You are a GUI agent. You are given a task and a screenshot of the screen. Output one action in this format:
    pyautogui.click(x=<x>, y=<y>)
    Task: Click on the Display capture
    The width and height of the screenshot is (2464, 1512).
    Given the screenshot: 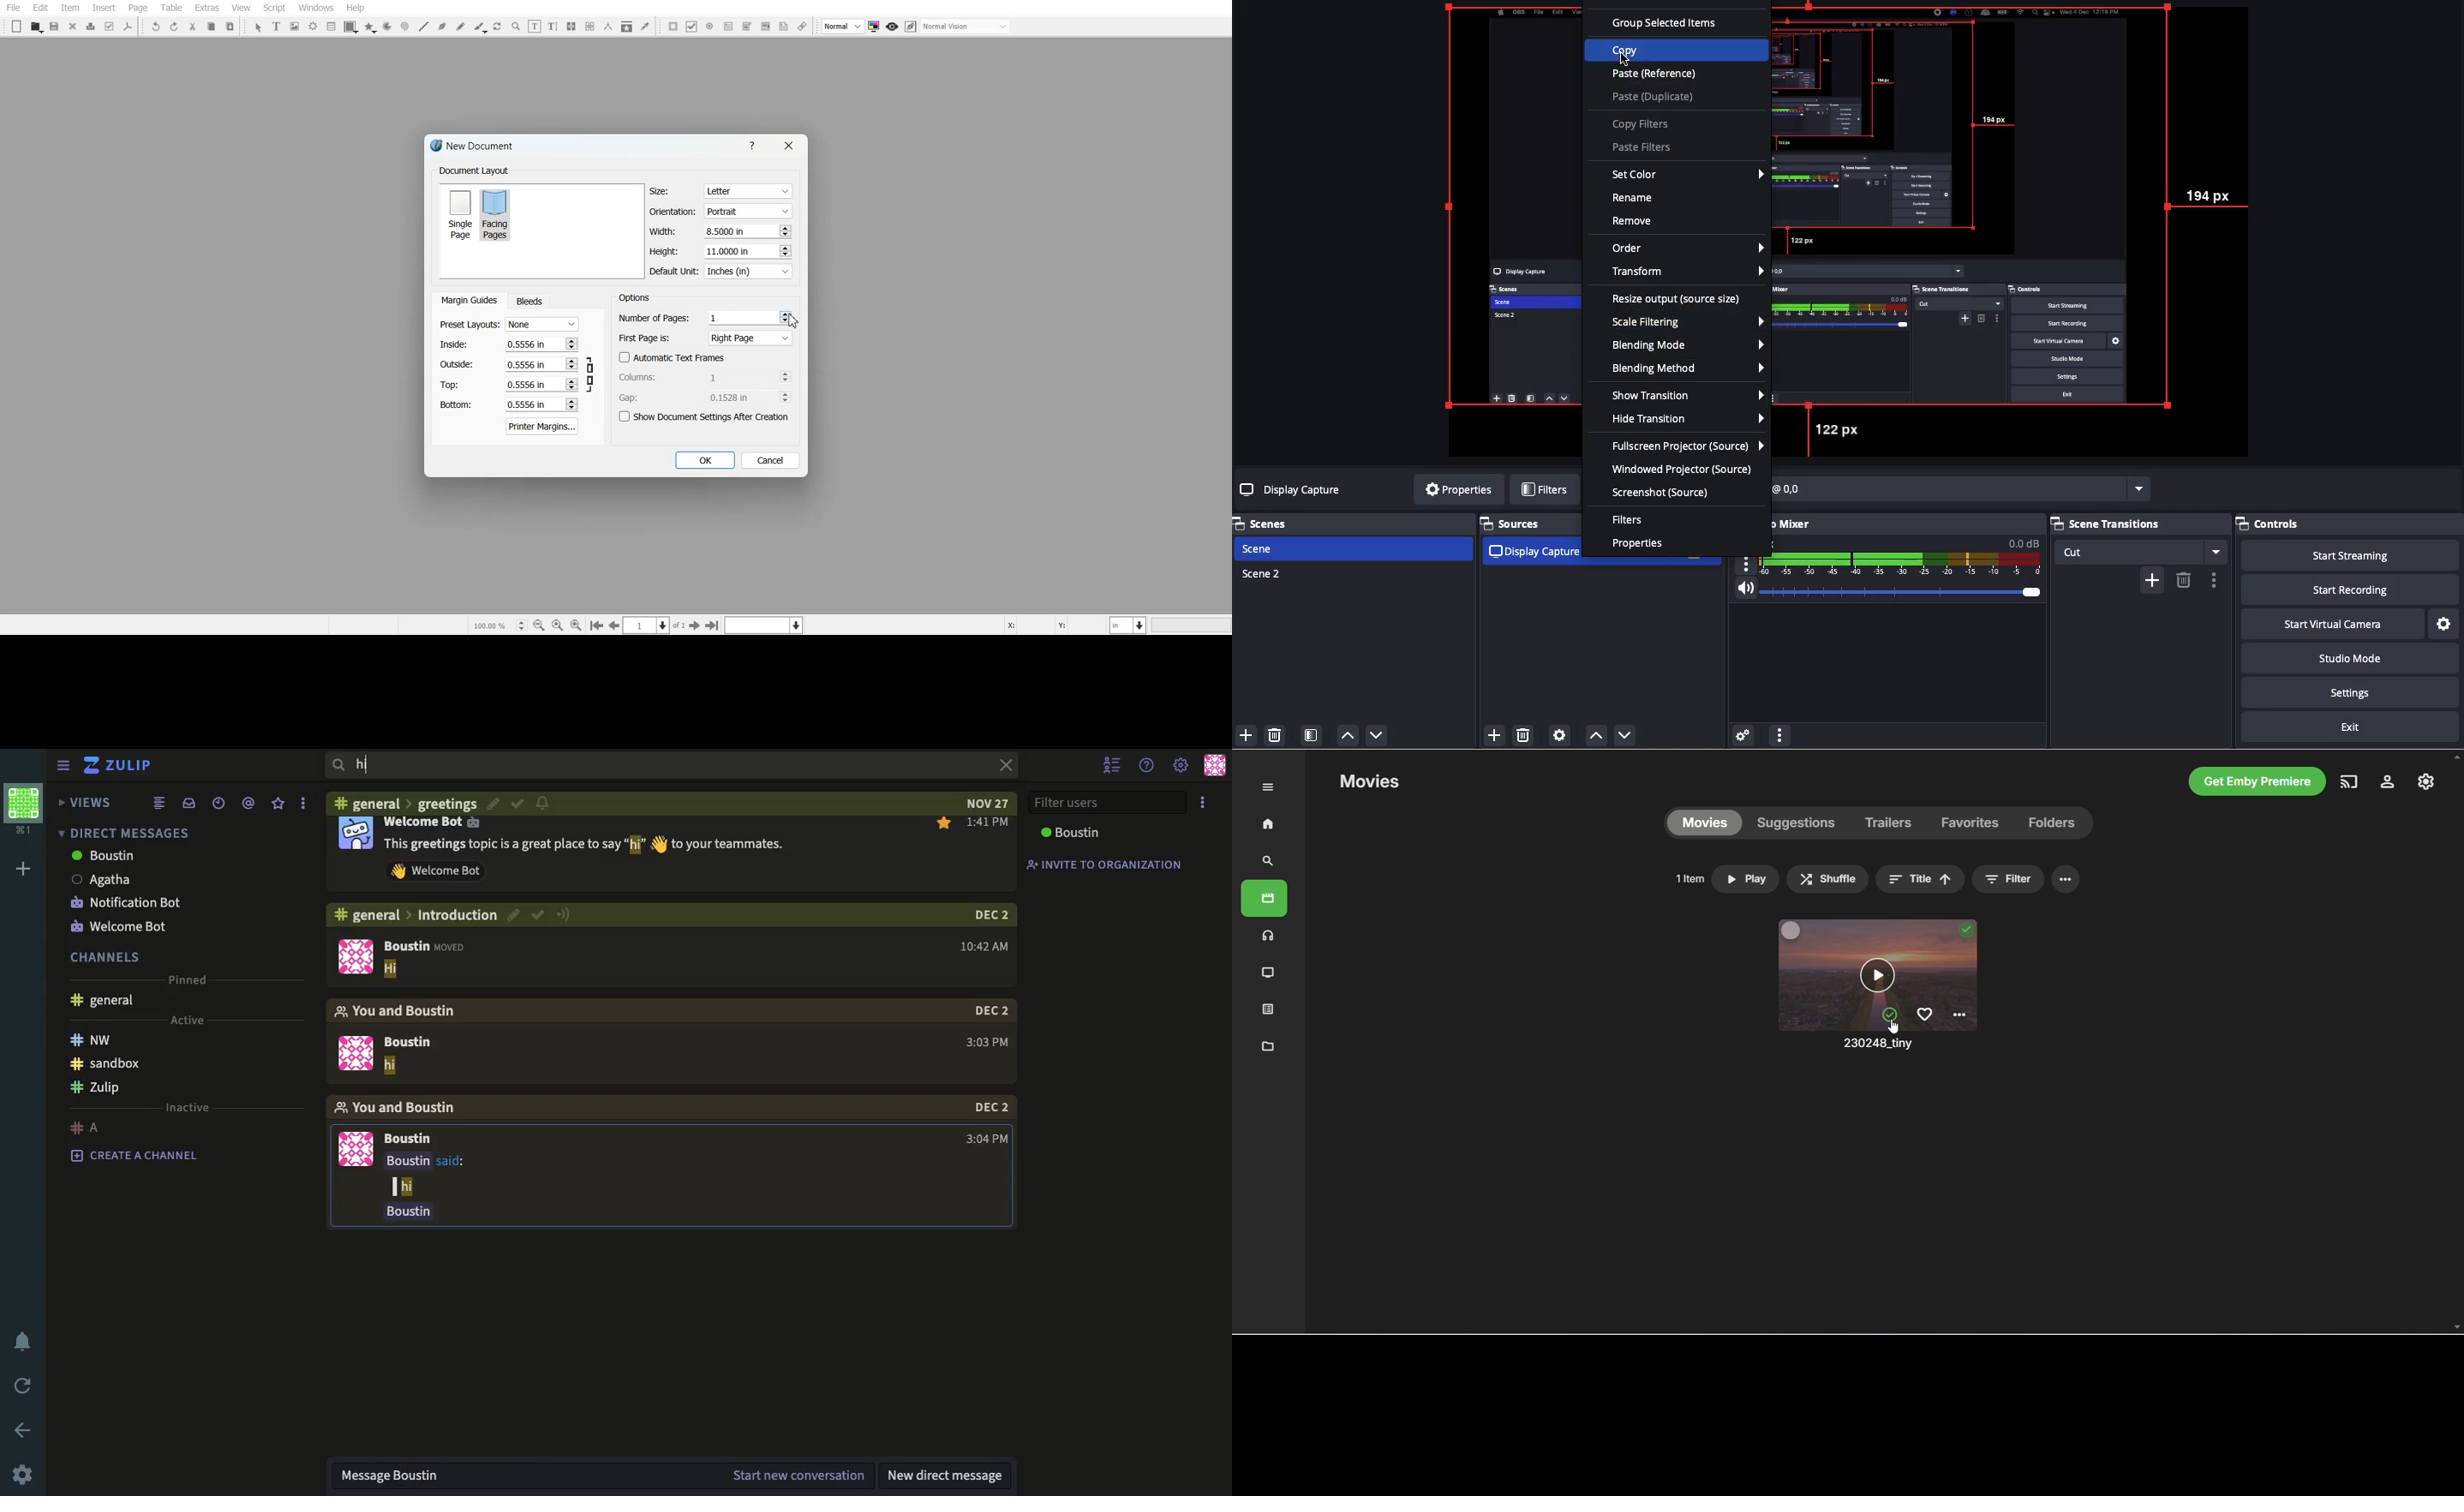 What is the action you would take?
    pyautogui.click(x=1533, y=554)
    